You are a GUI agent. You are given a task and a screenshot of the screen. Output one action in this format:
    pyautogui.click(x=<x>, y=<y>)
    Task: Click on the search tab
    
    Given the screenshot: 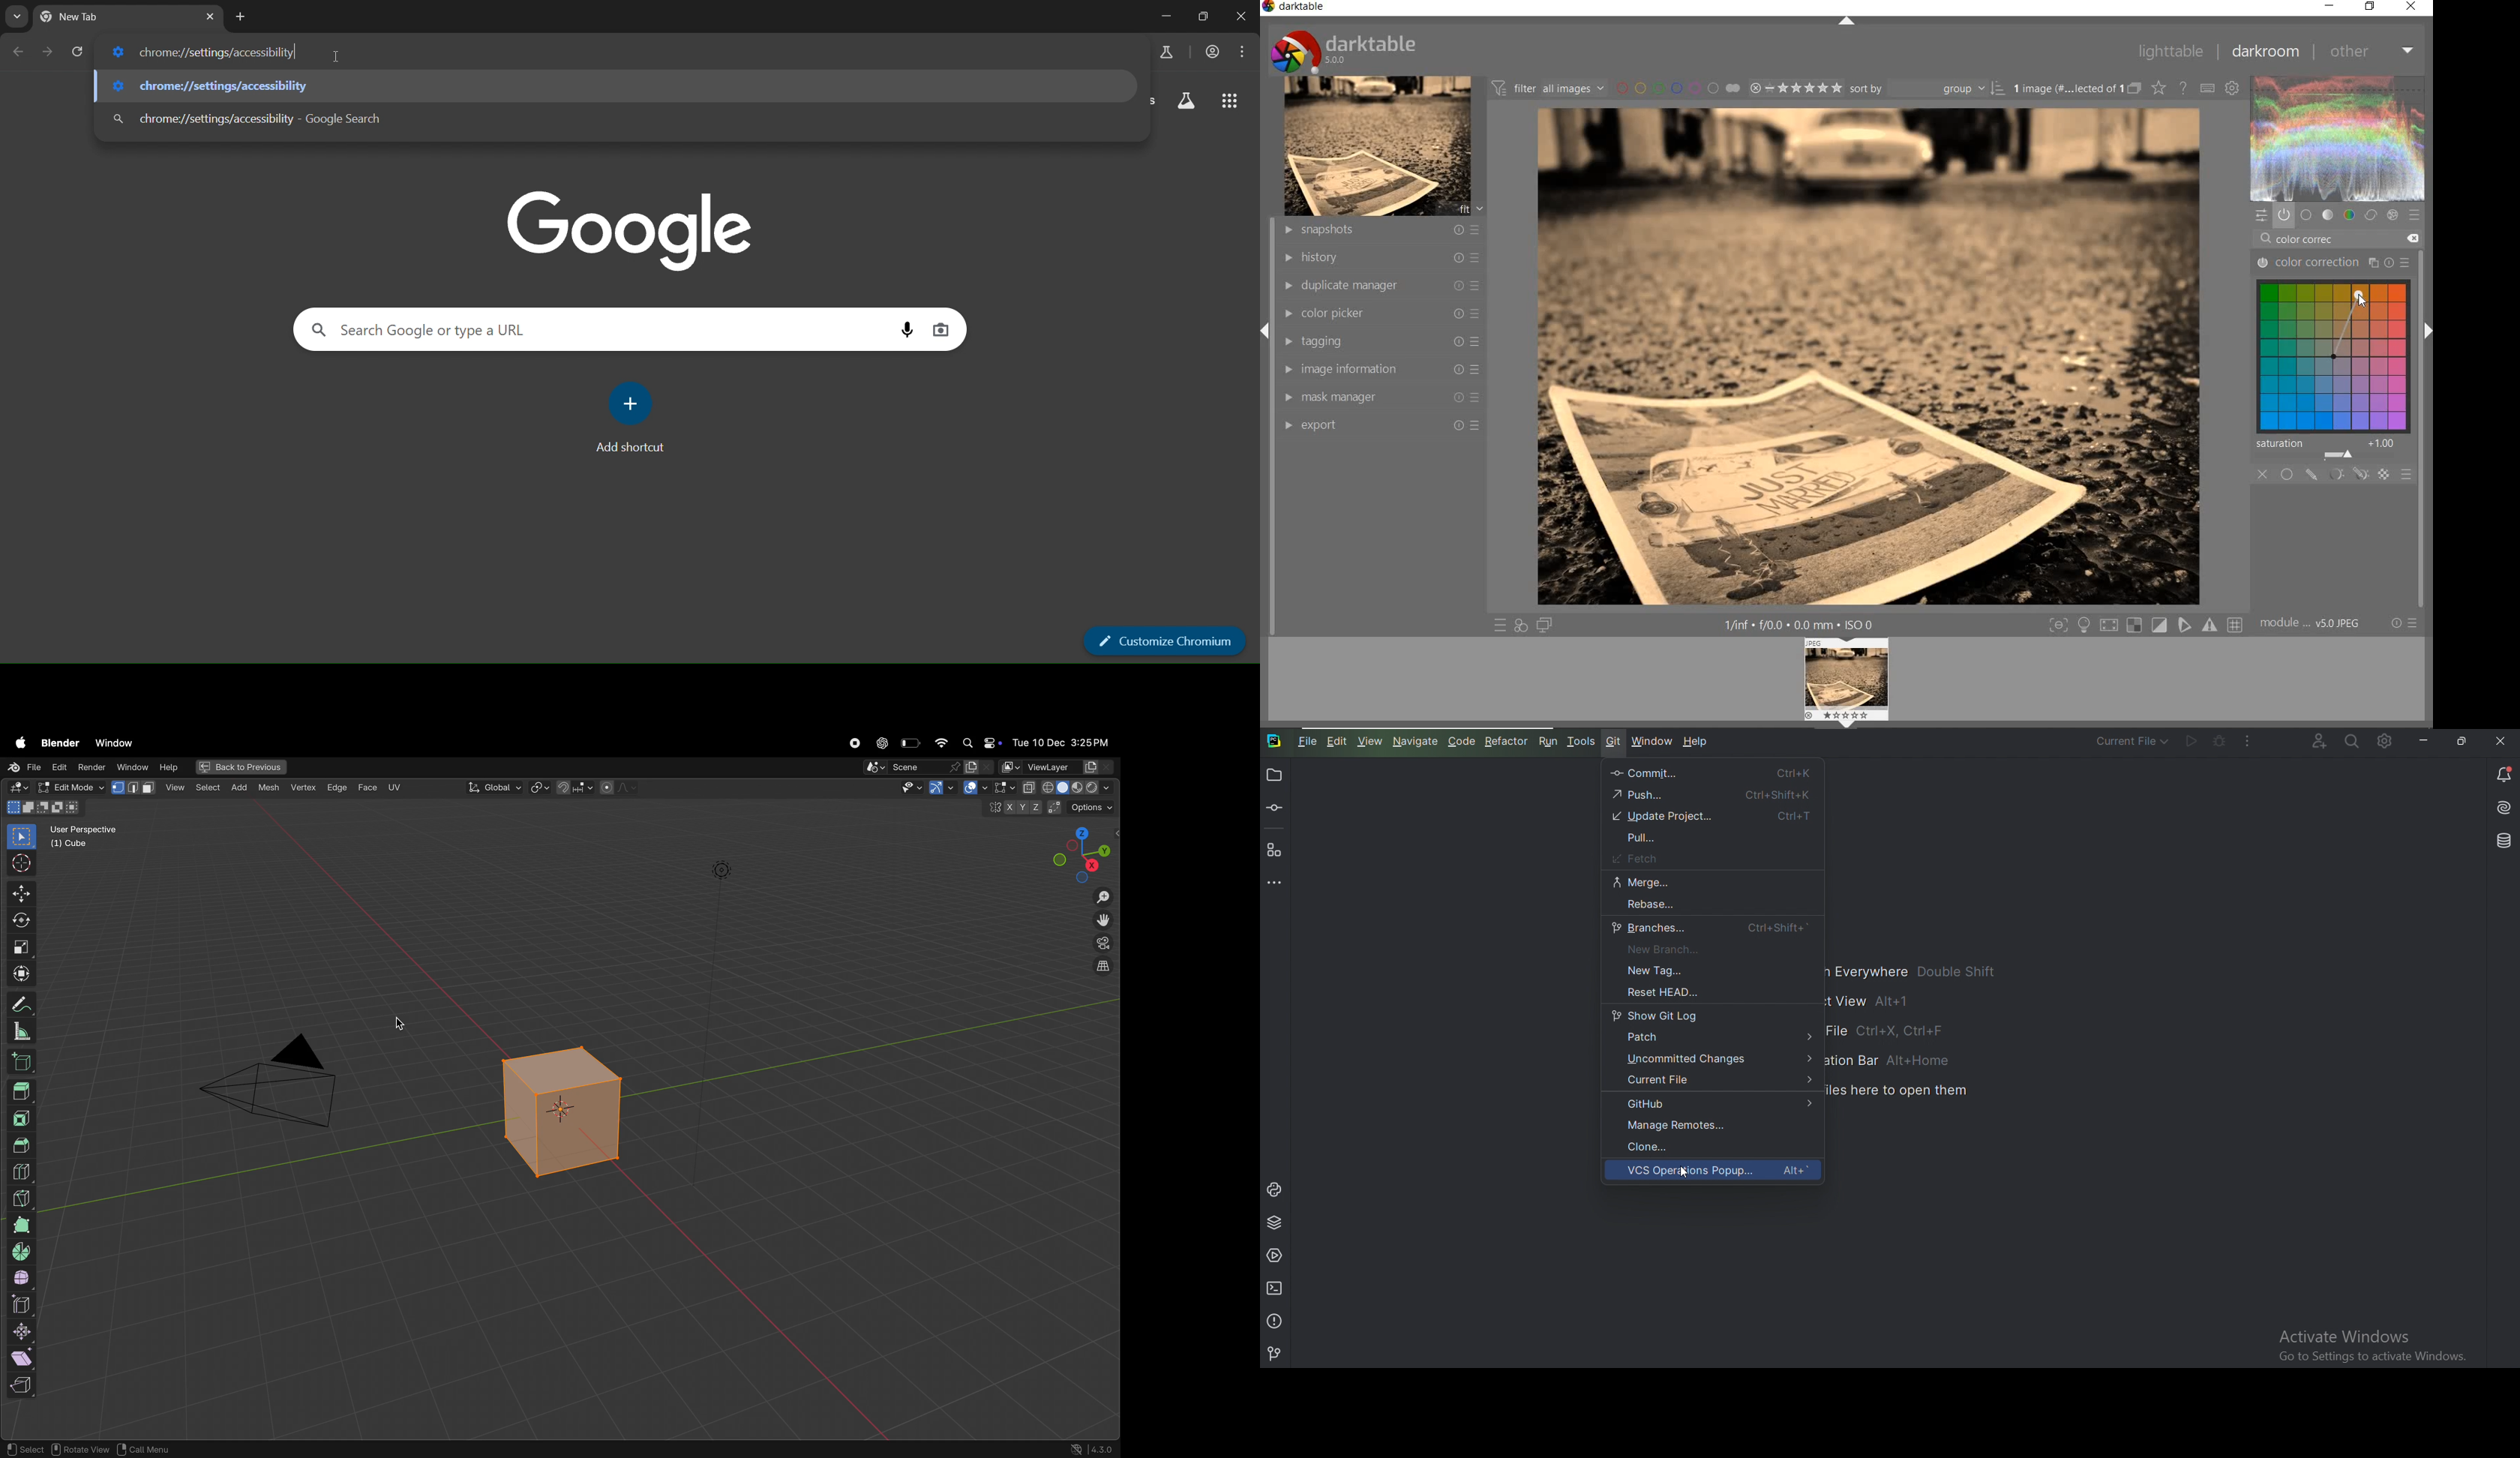 What is the action you would take?
    pyautogui.click(x=17, y=19)
    